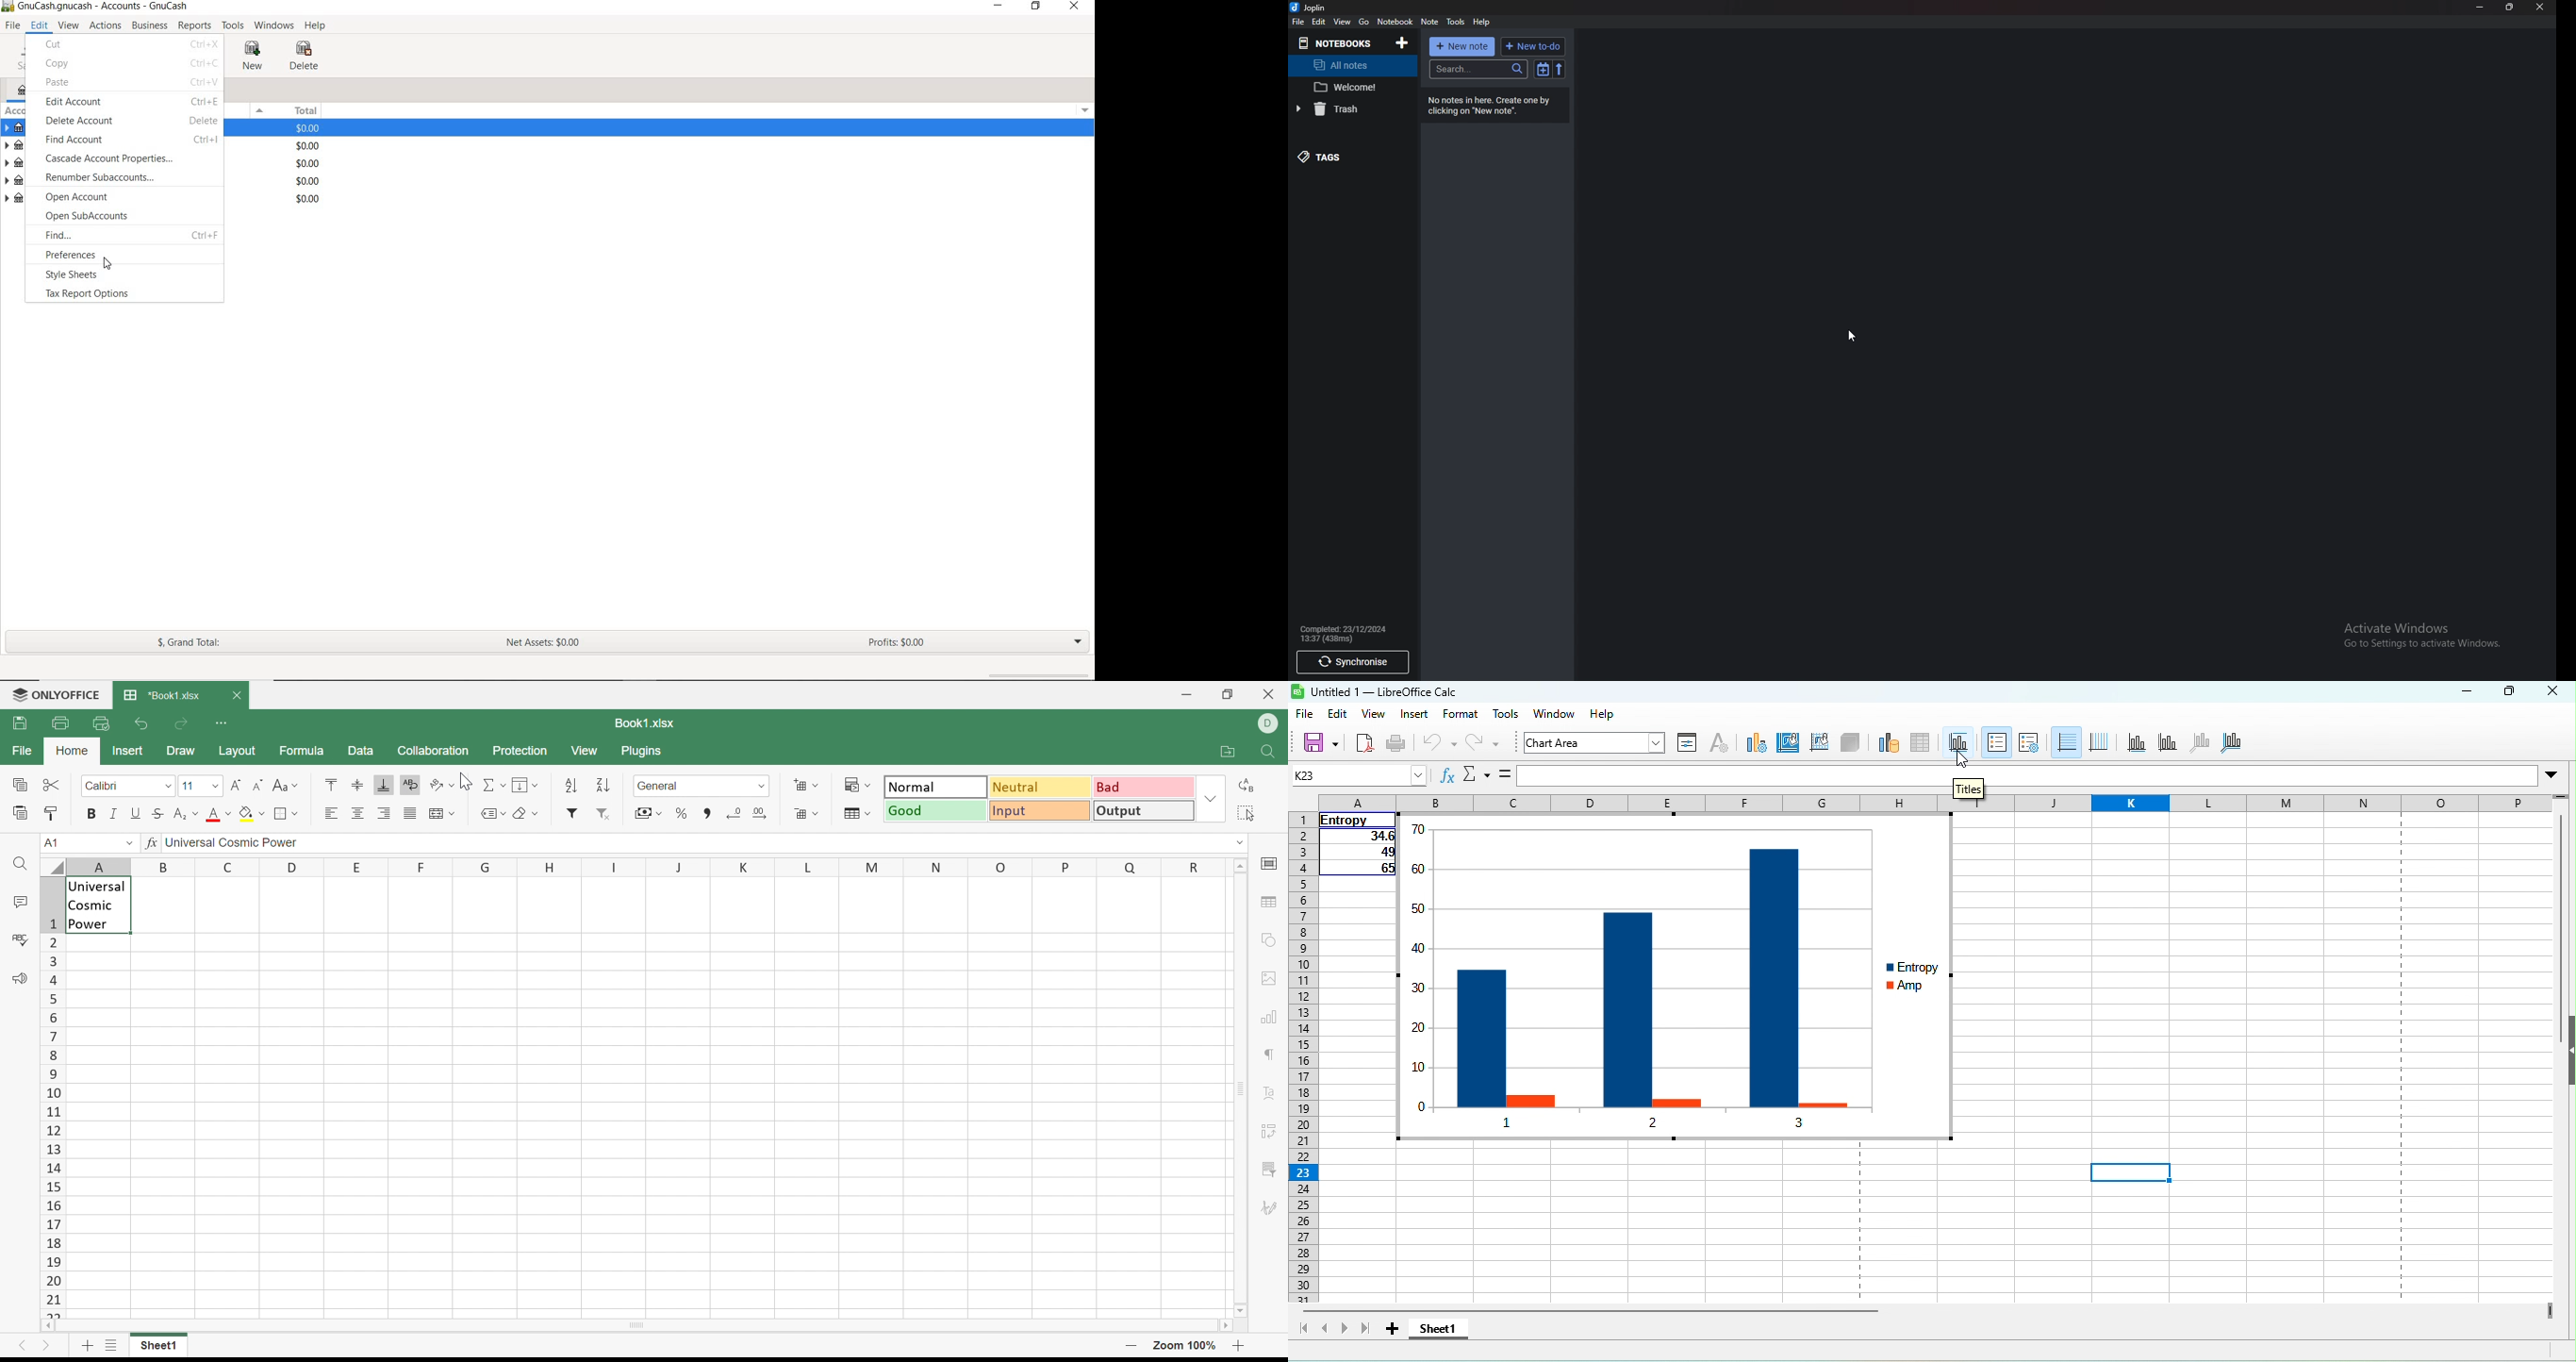 This screenshot has height=1372, width=2576. Describe the element at coordinates (1417, 716) in the screenshot. I see `insert` at that location.